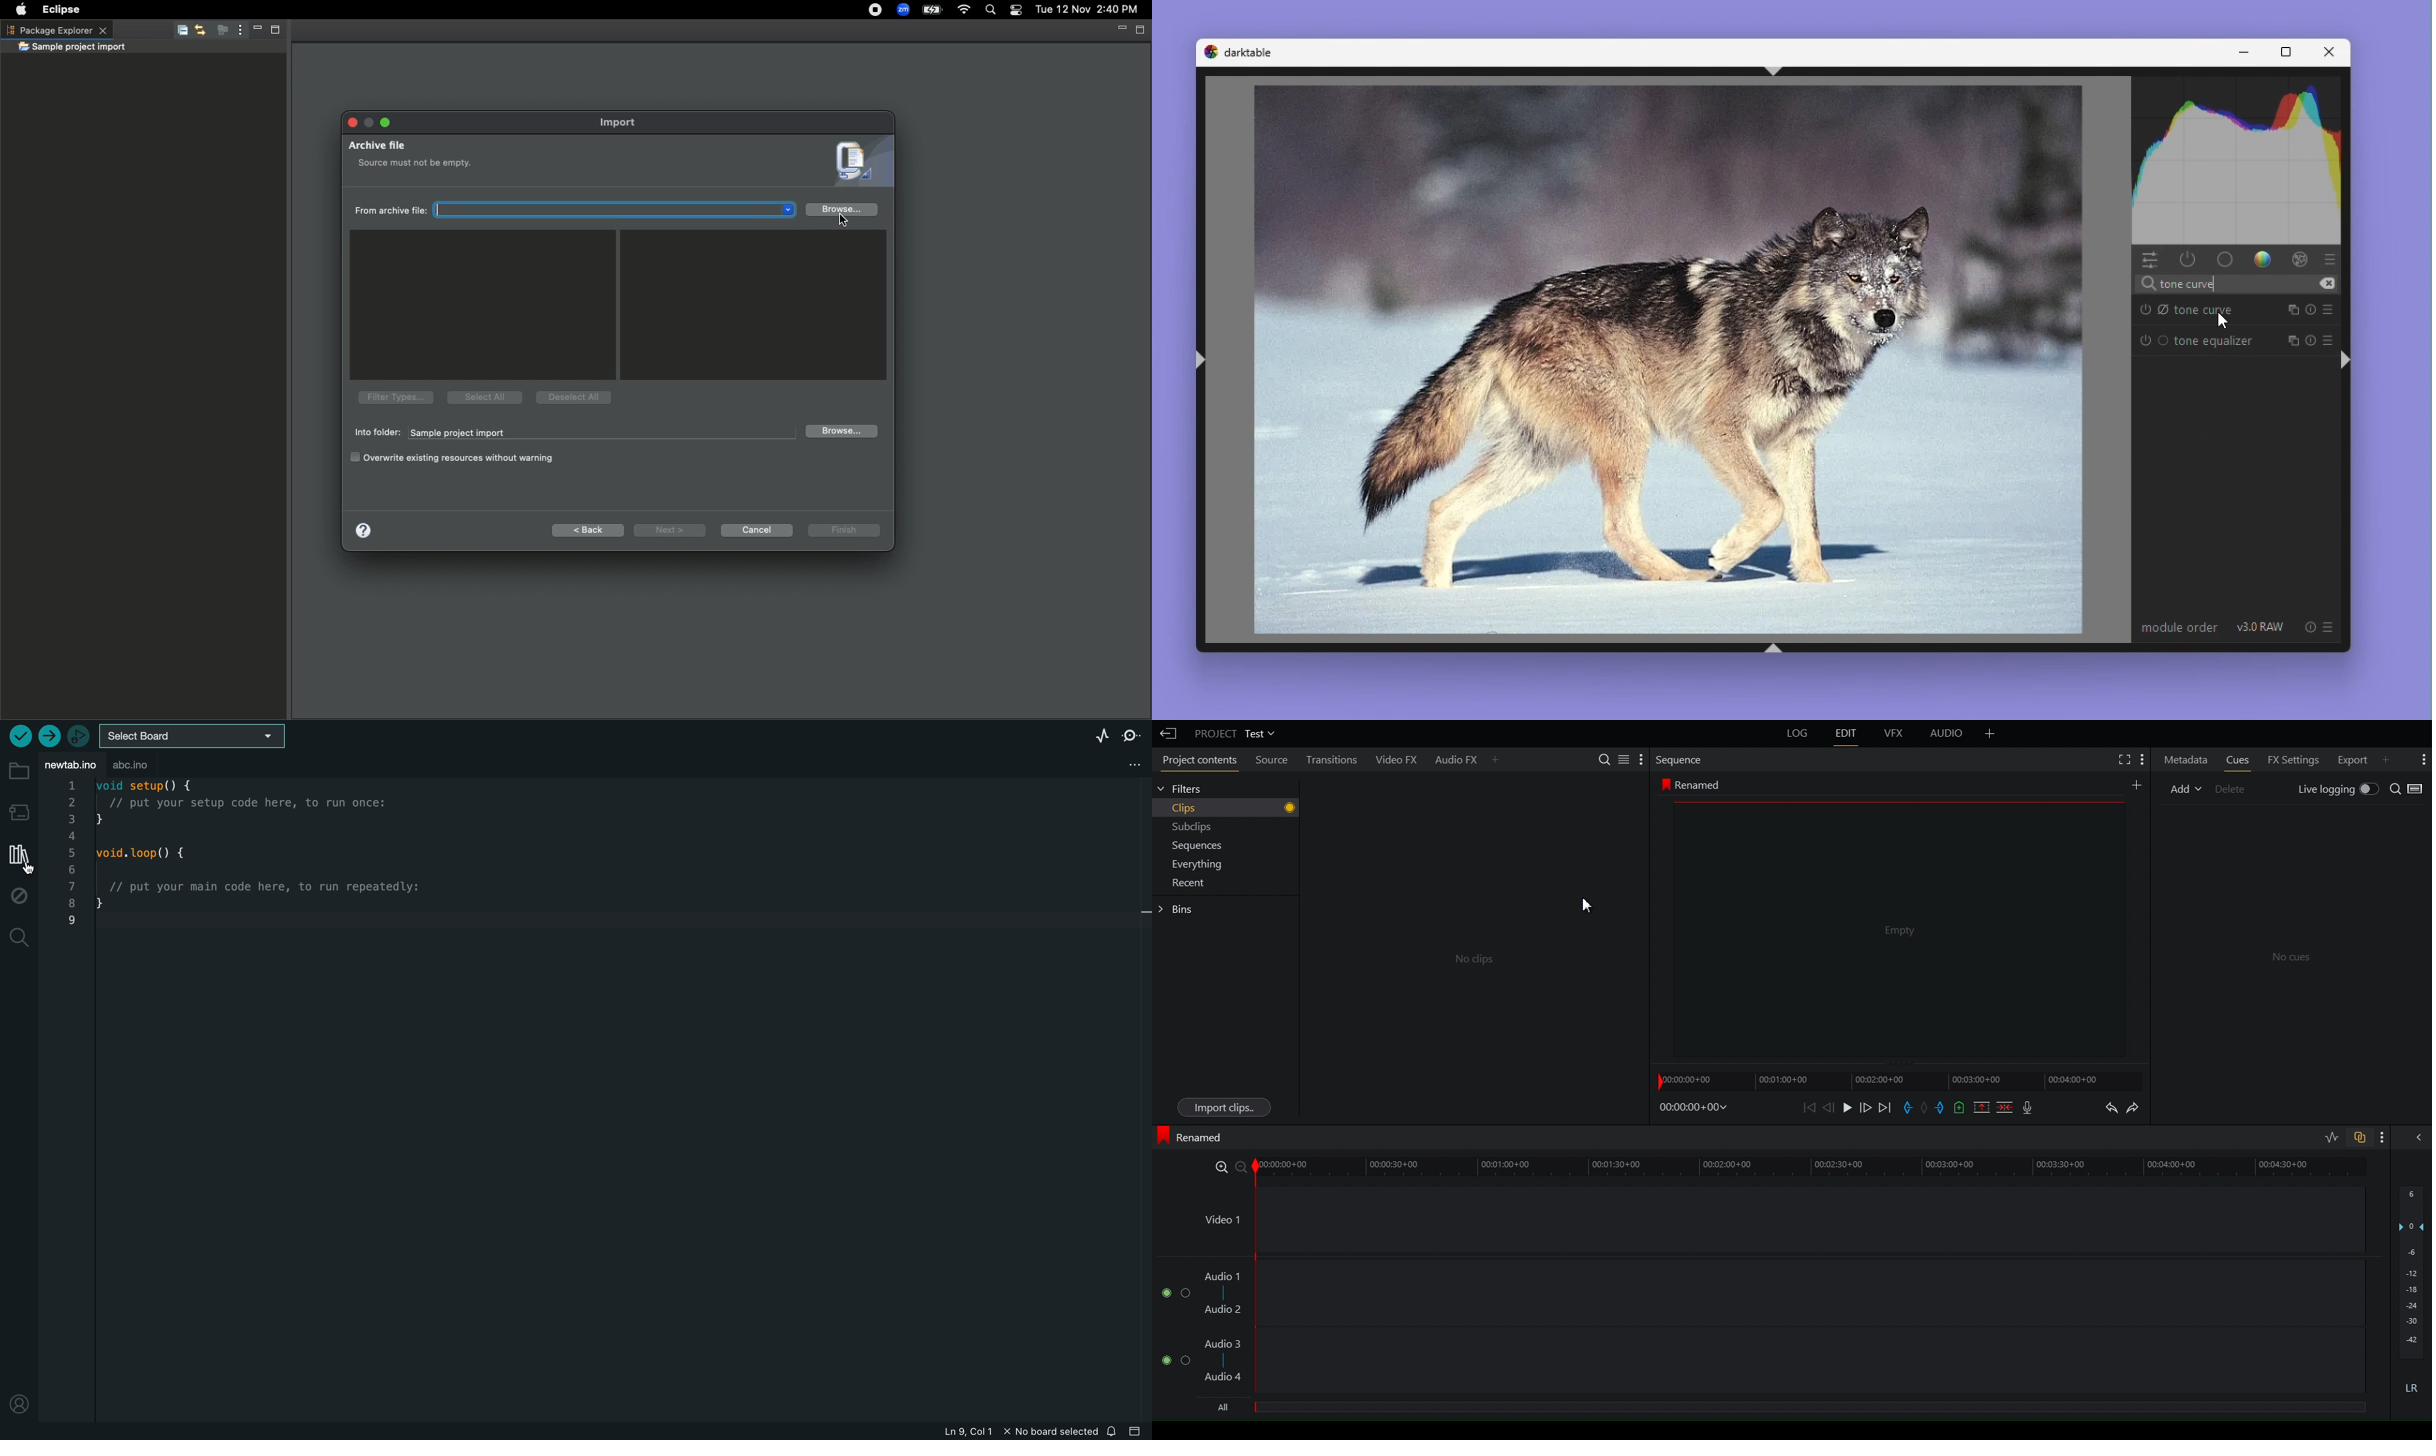 This screenshot has height=1456, width=2436. I want to click on Audio Channel 2, so click(1171, 1357).